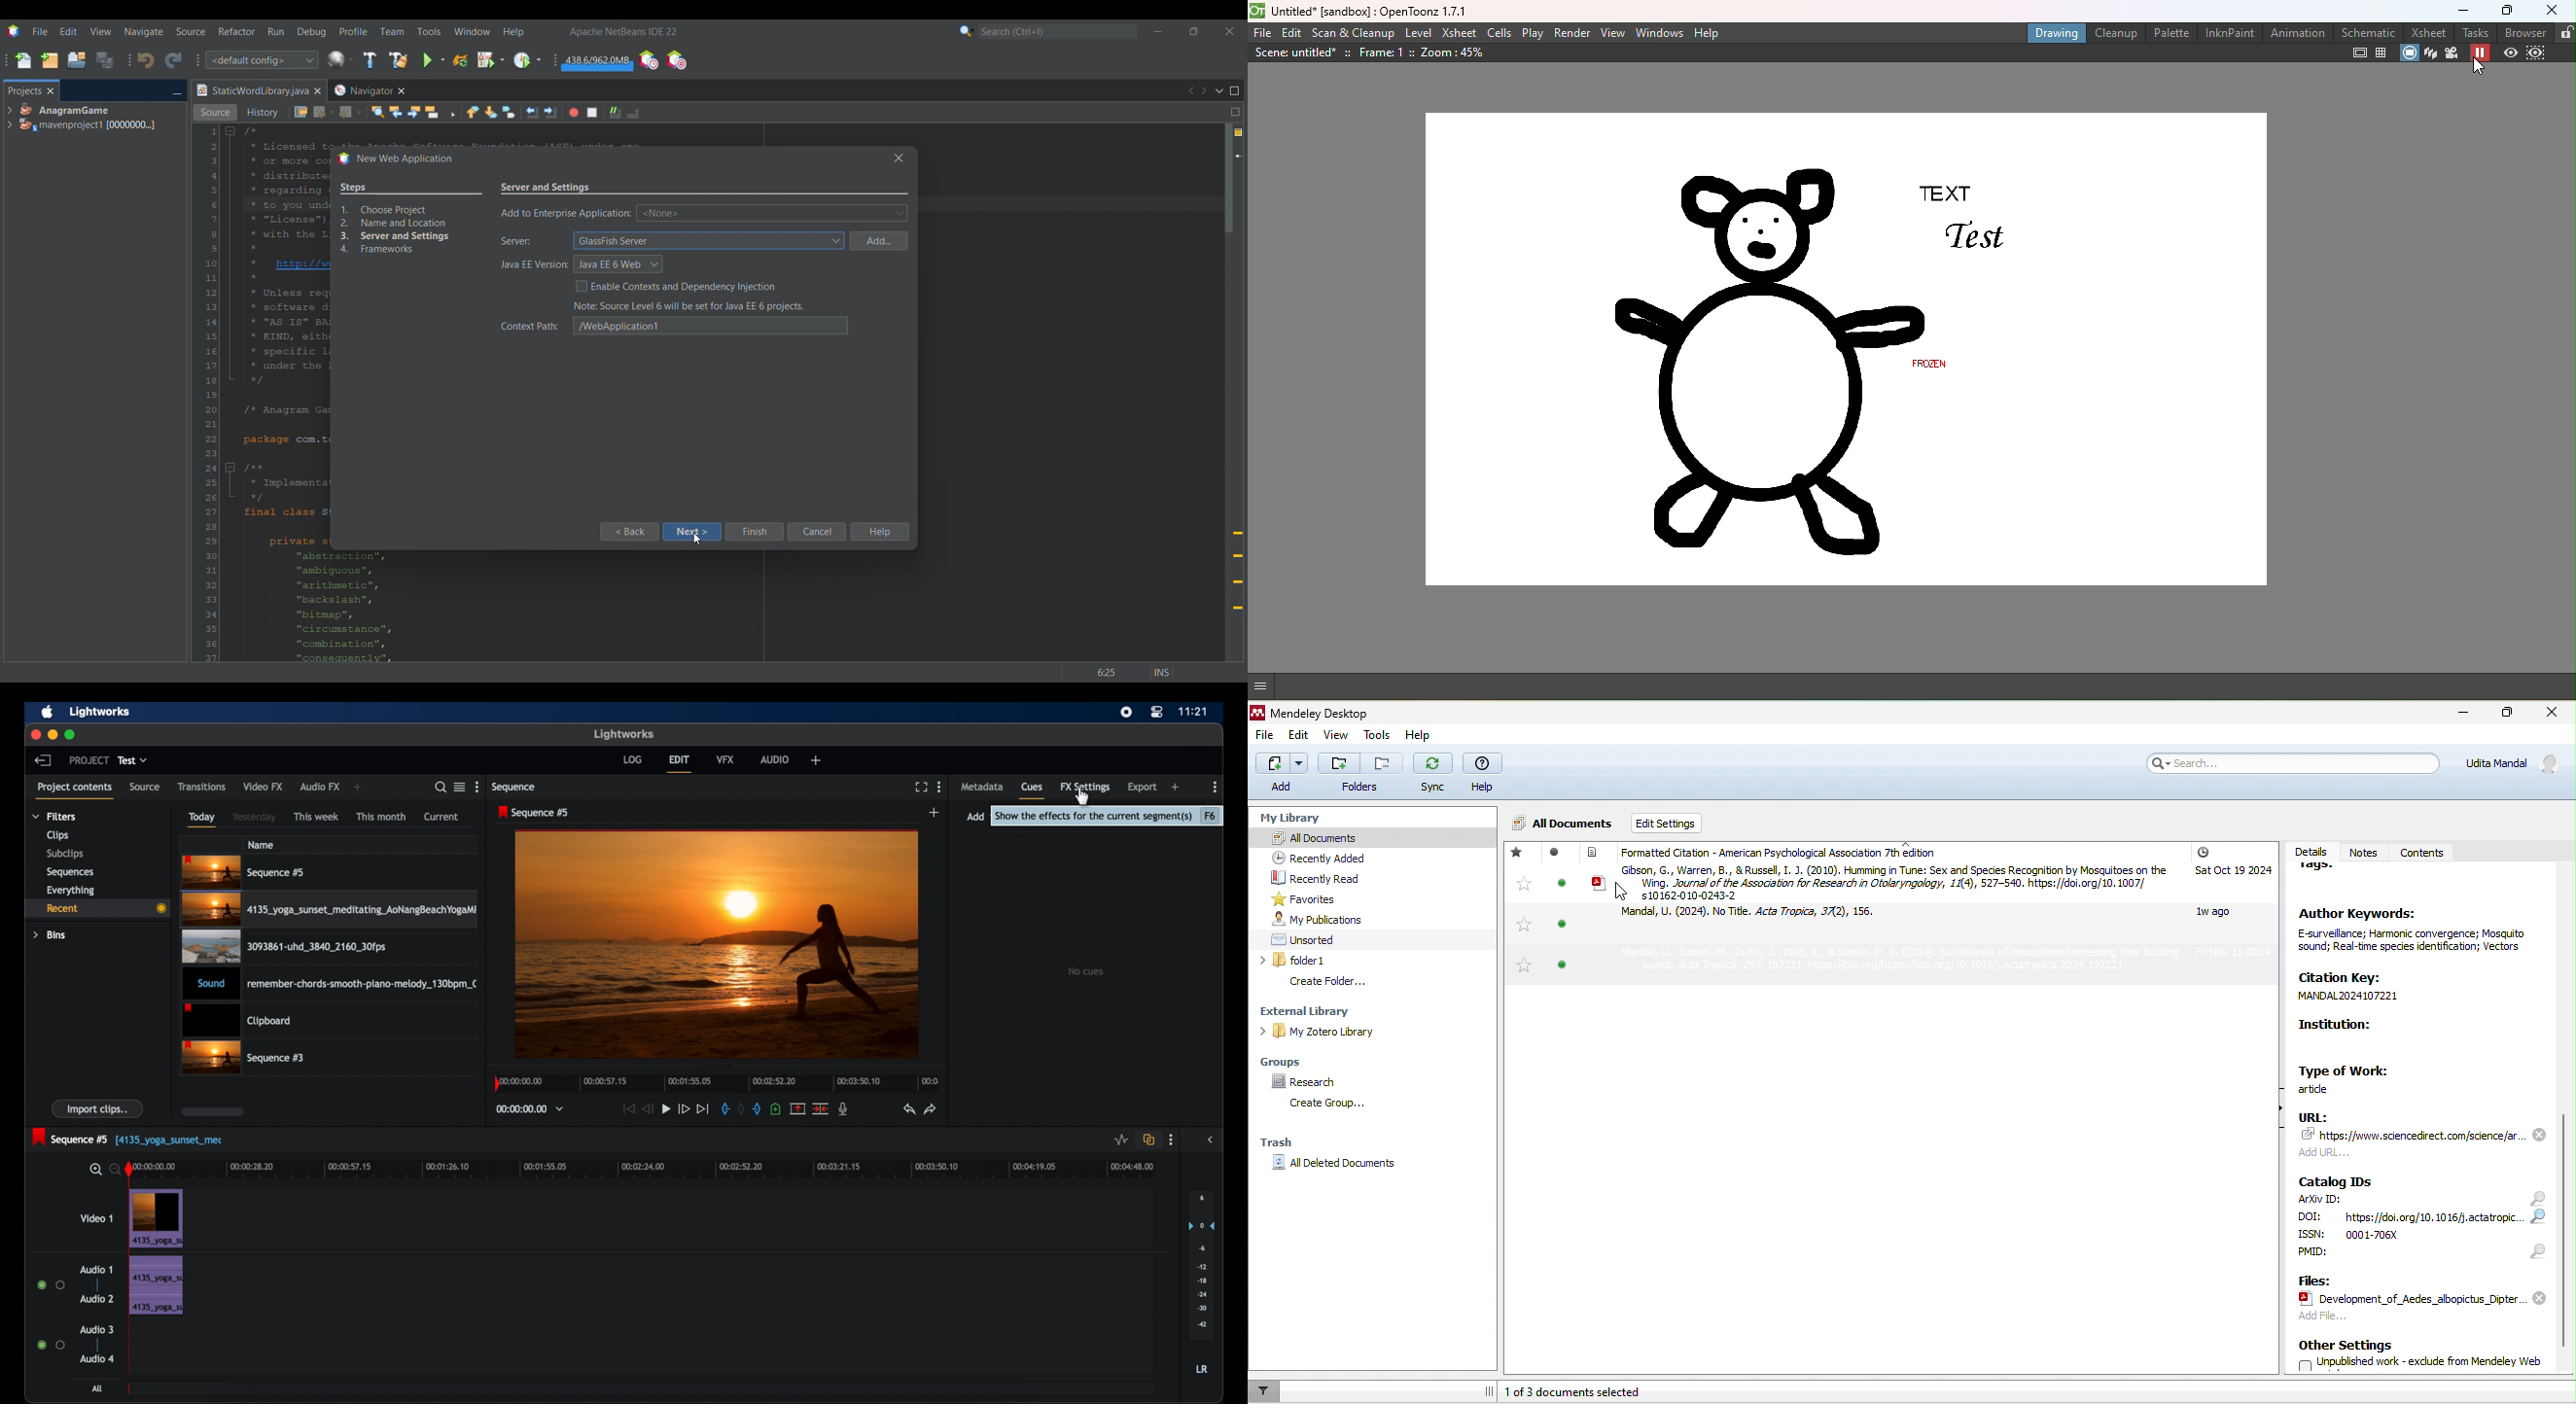 This screenshot has height=1428, width=2576. What do you see at coordinates (758, 1109) in the screenshot?
I see `out mark` at bounding box center [758, 1109].